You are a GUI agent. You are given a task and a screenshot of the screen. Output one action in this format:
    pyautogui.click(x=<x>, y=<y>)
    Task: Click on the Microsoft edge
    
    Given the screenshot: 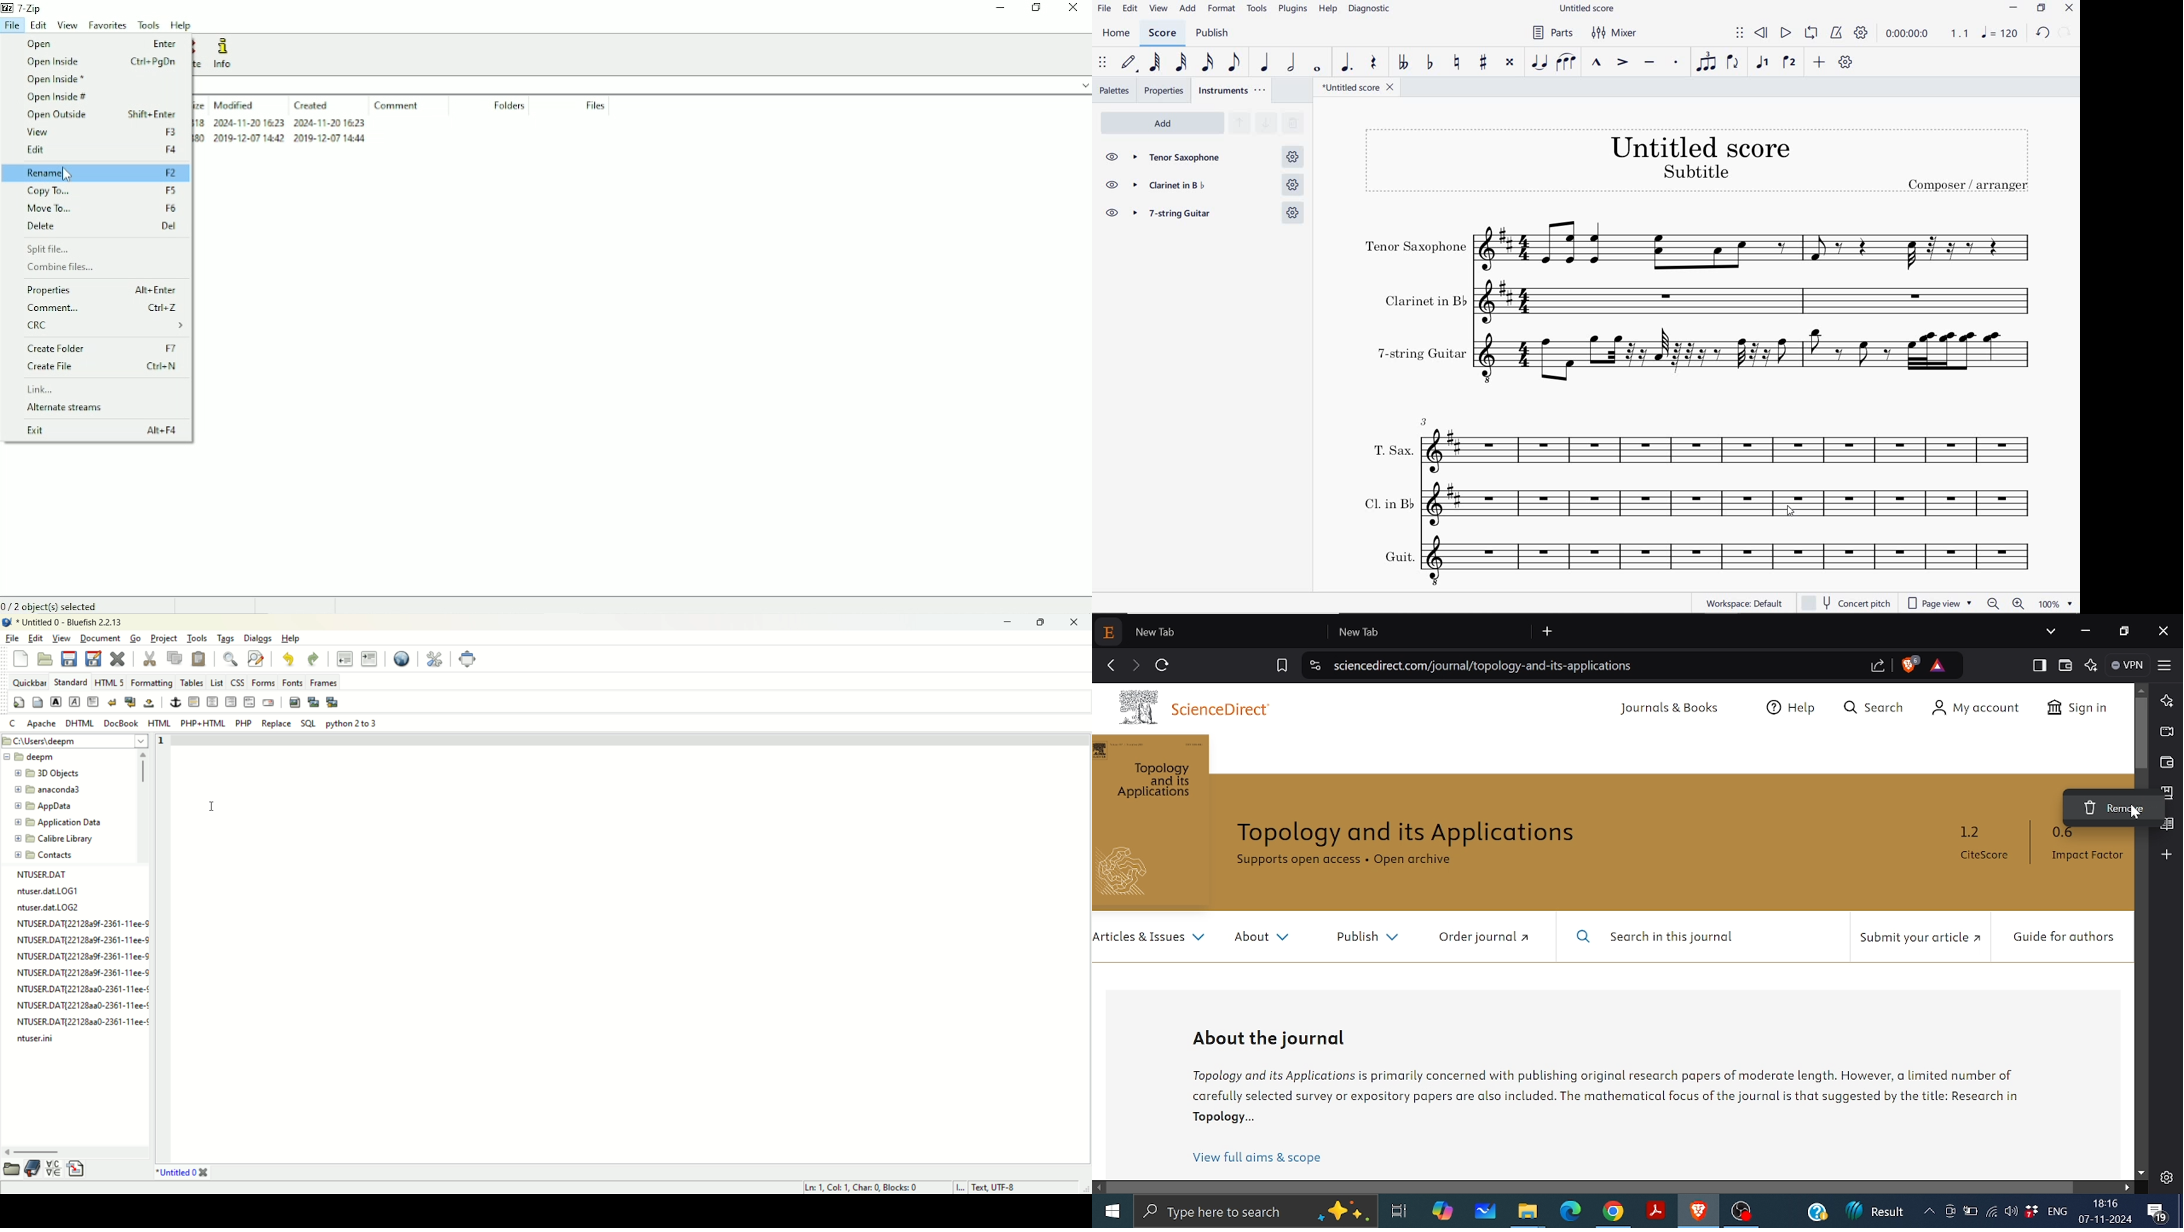 What is the action you would take?
    pyautogui.click(x=1570, y=1212)
    